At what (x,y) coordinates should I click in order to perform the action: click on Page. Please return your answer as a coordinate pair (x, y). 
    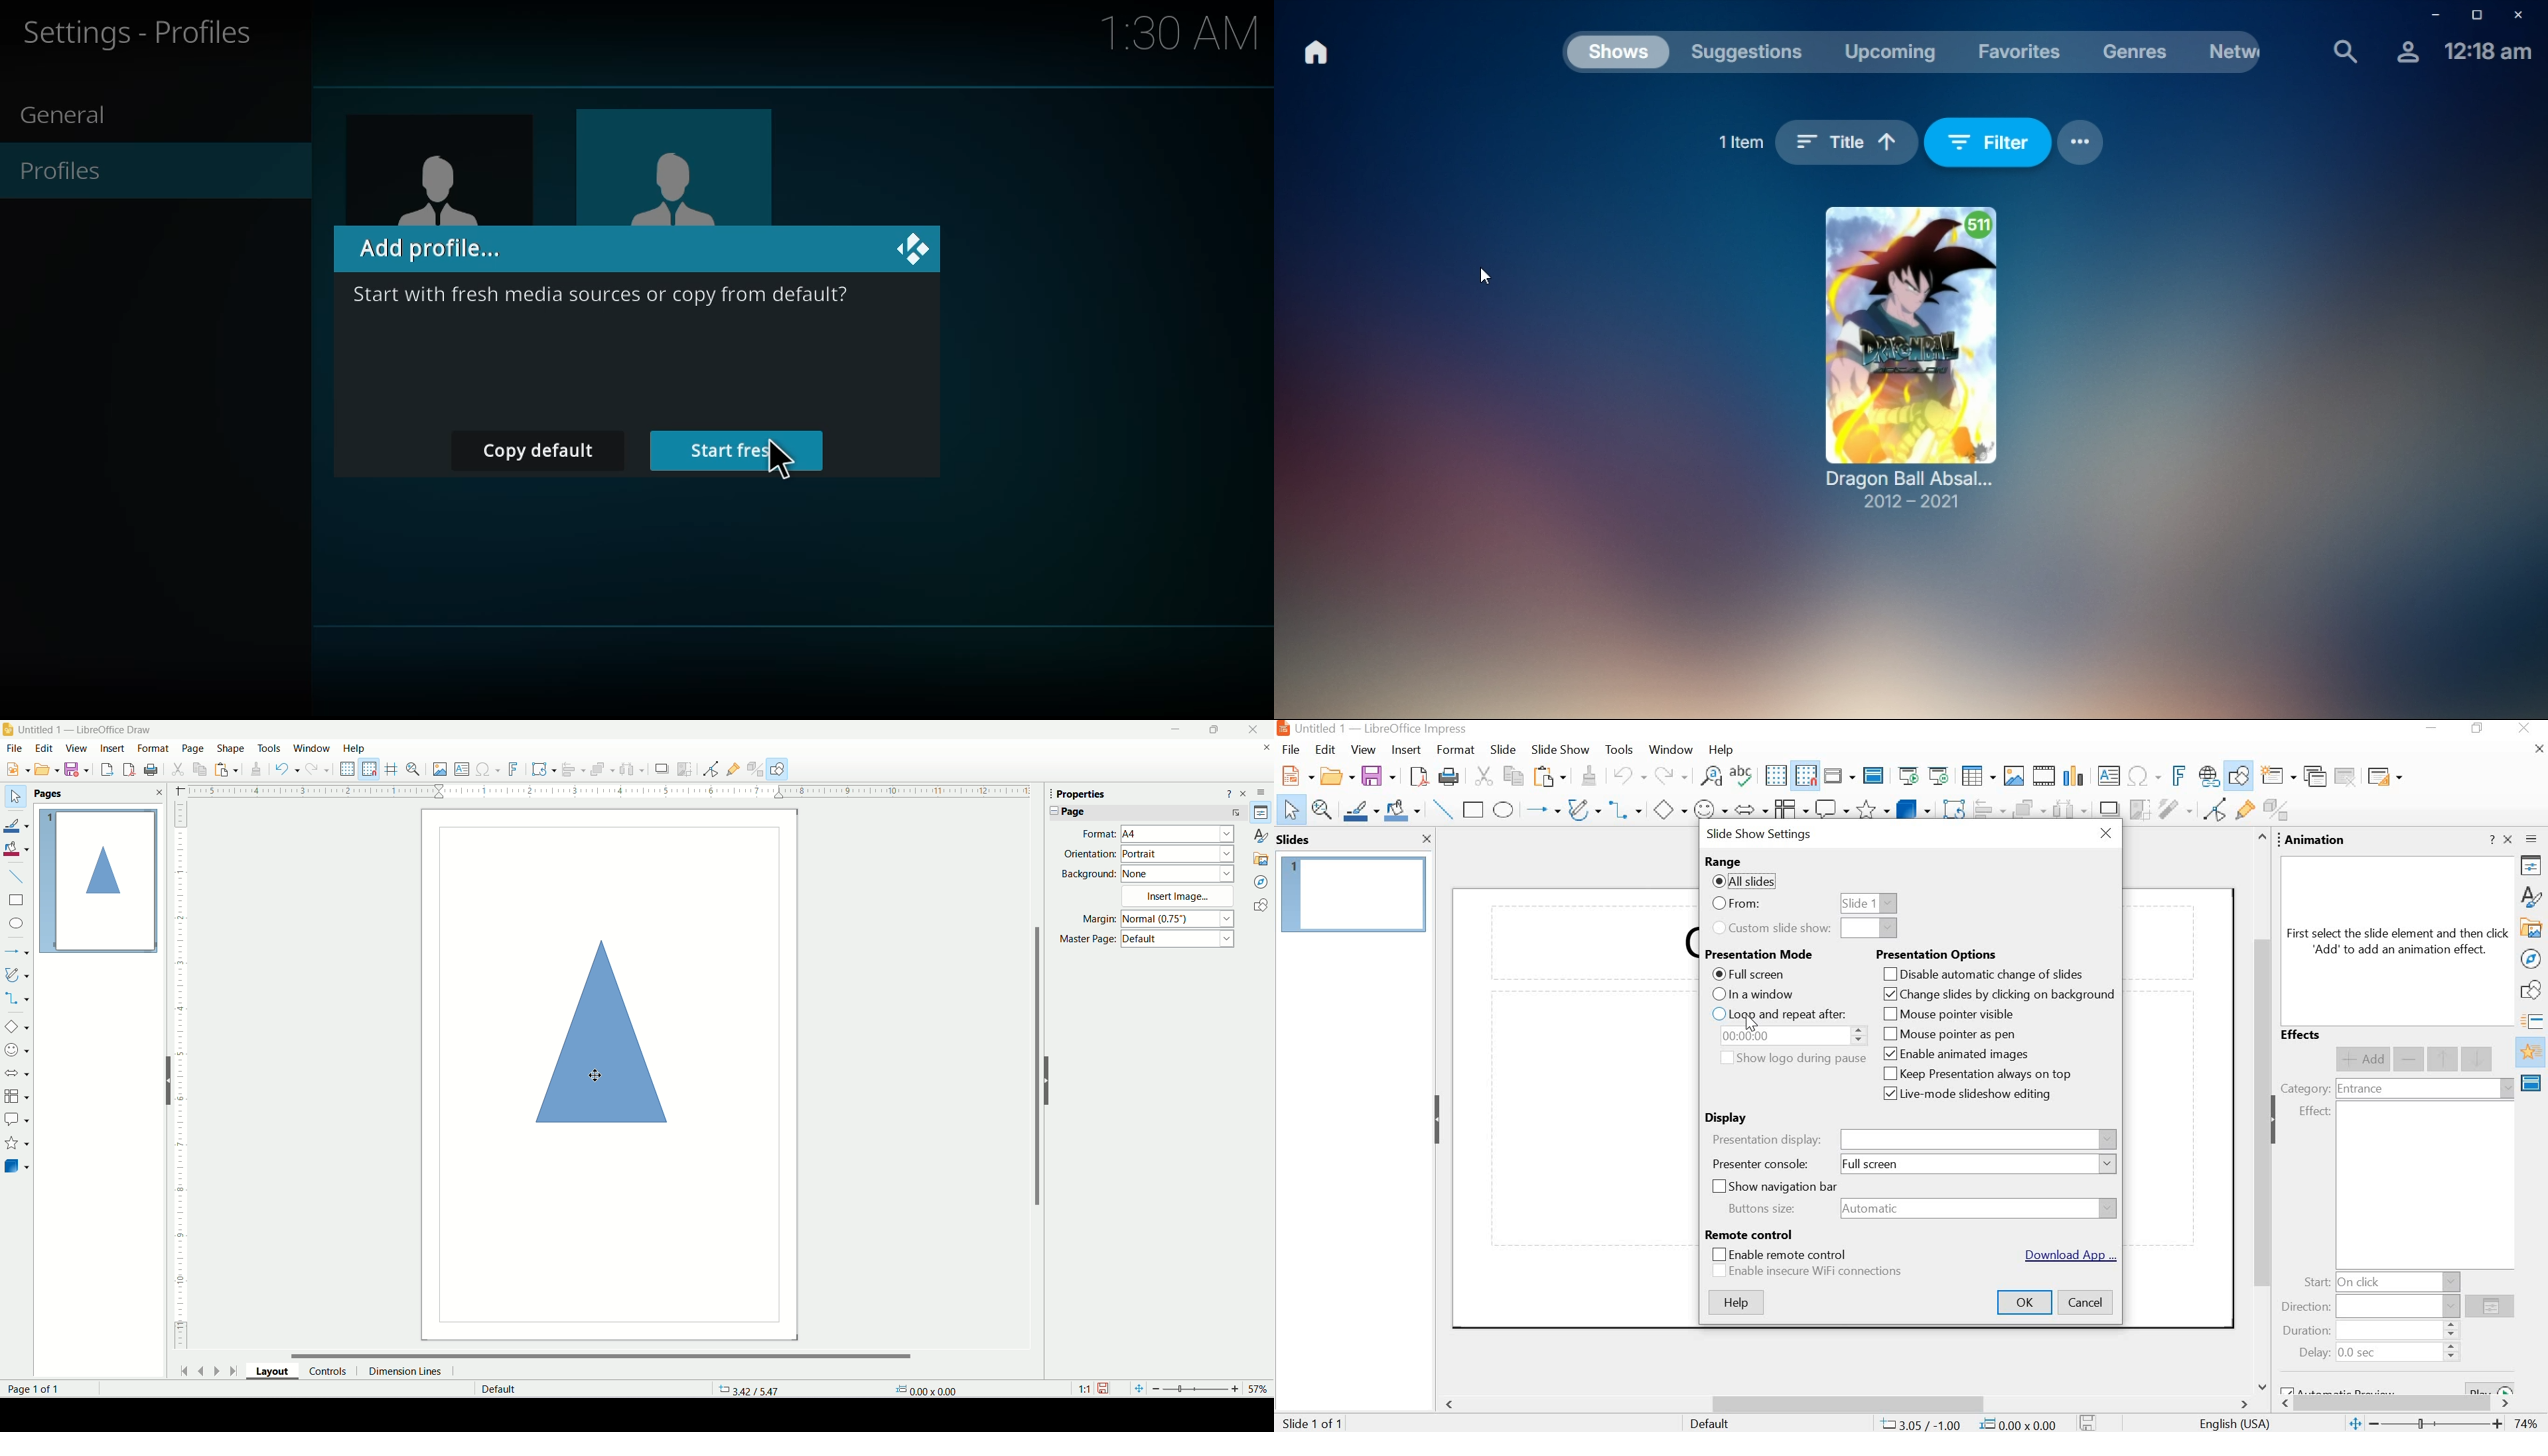
    Looking at the image, I should click on (194, 748).